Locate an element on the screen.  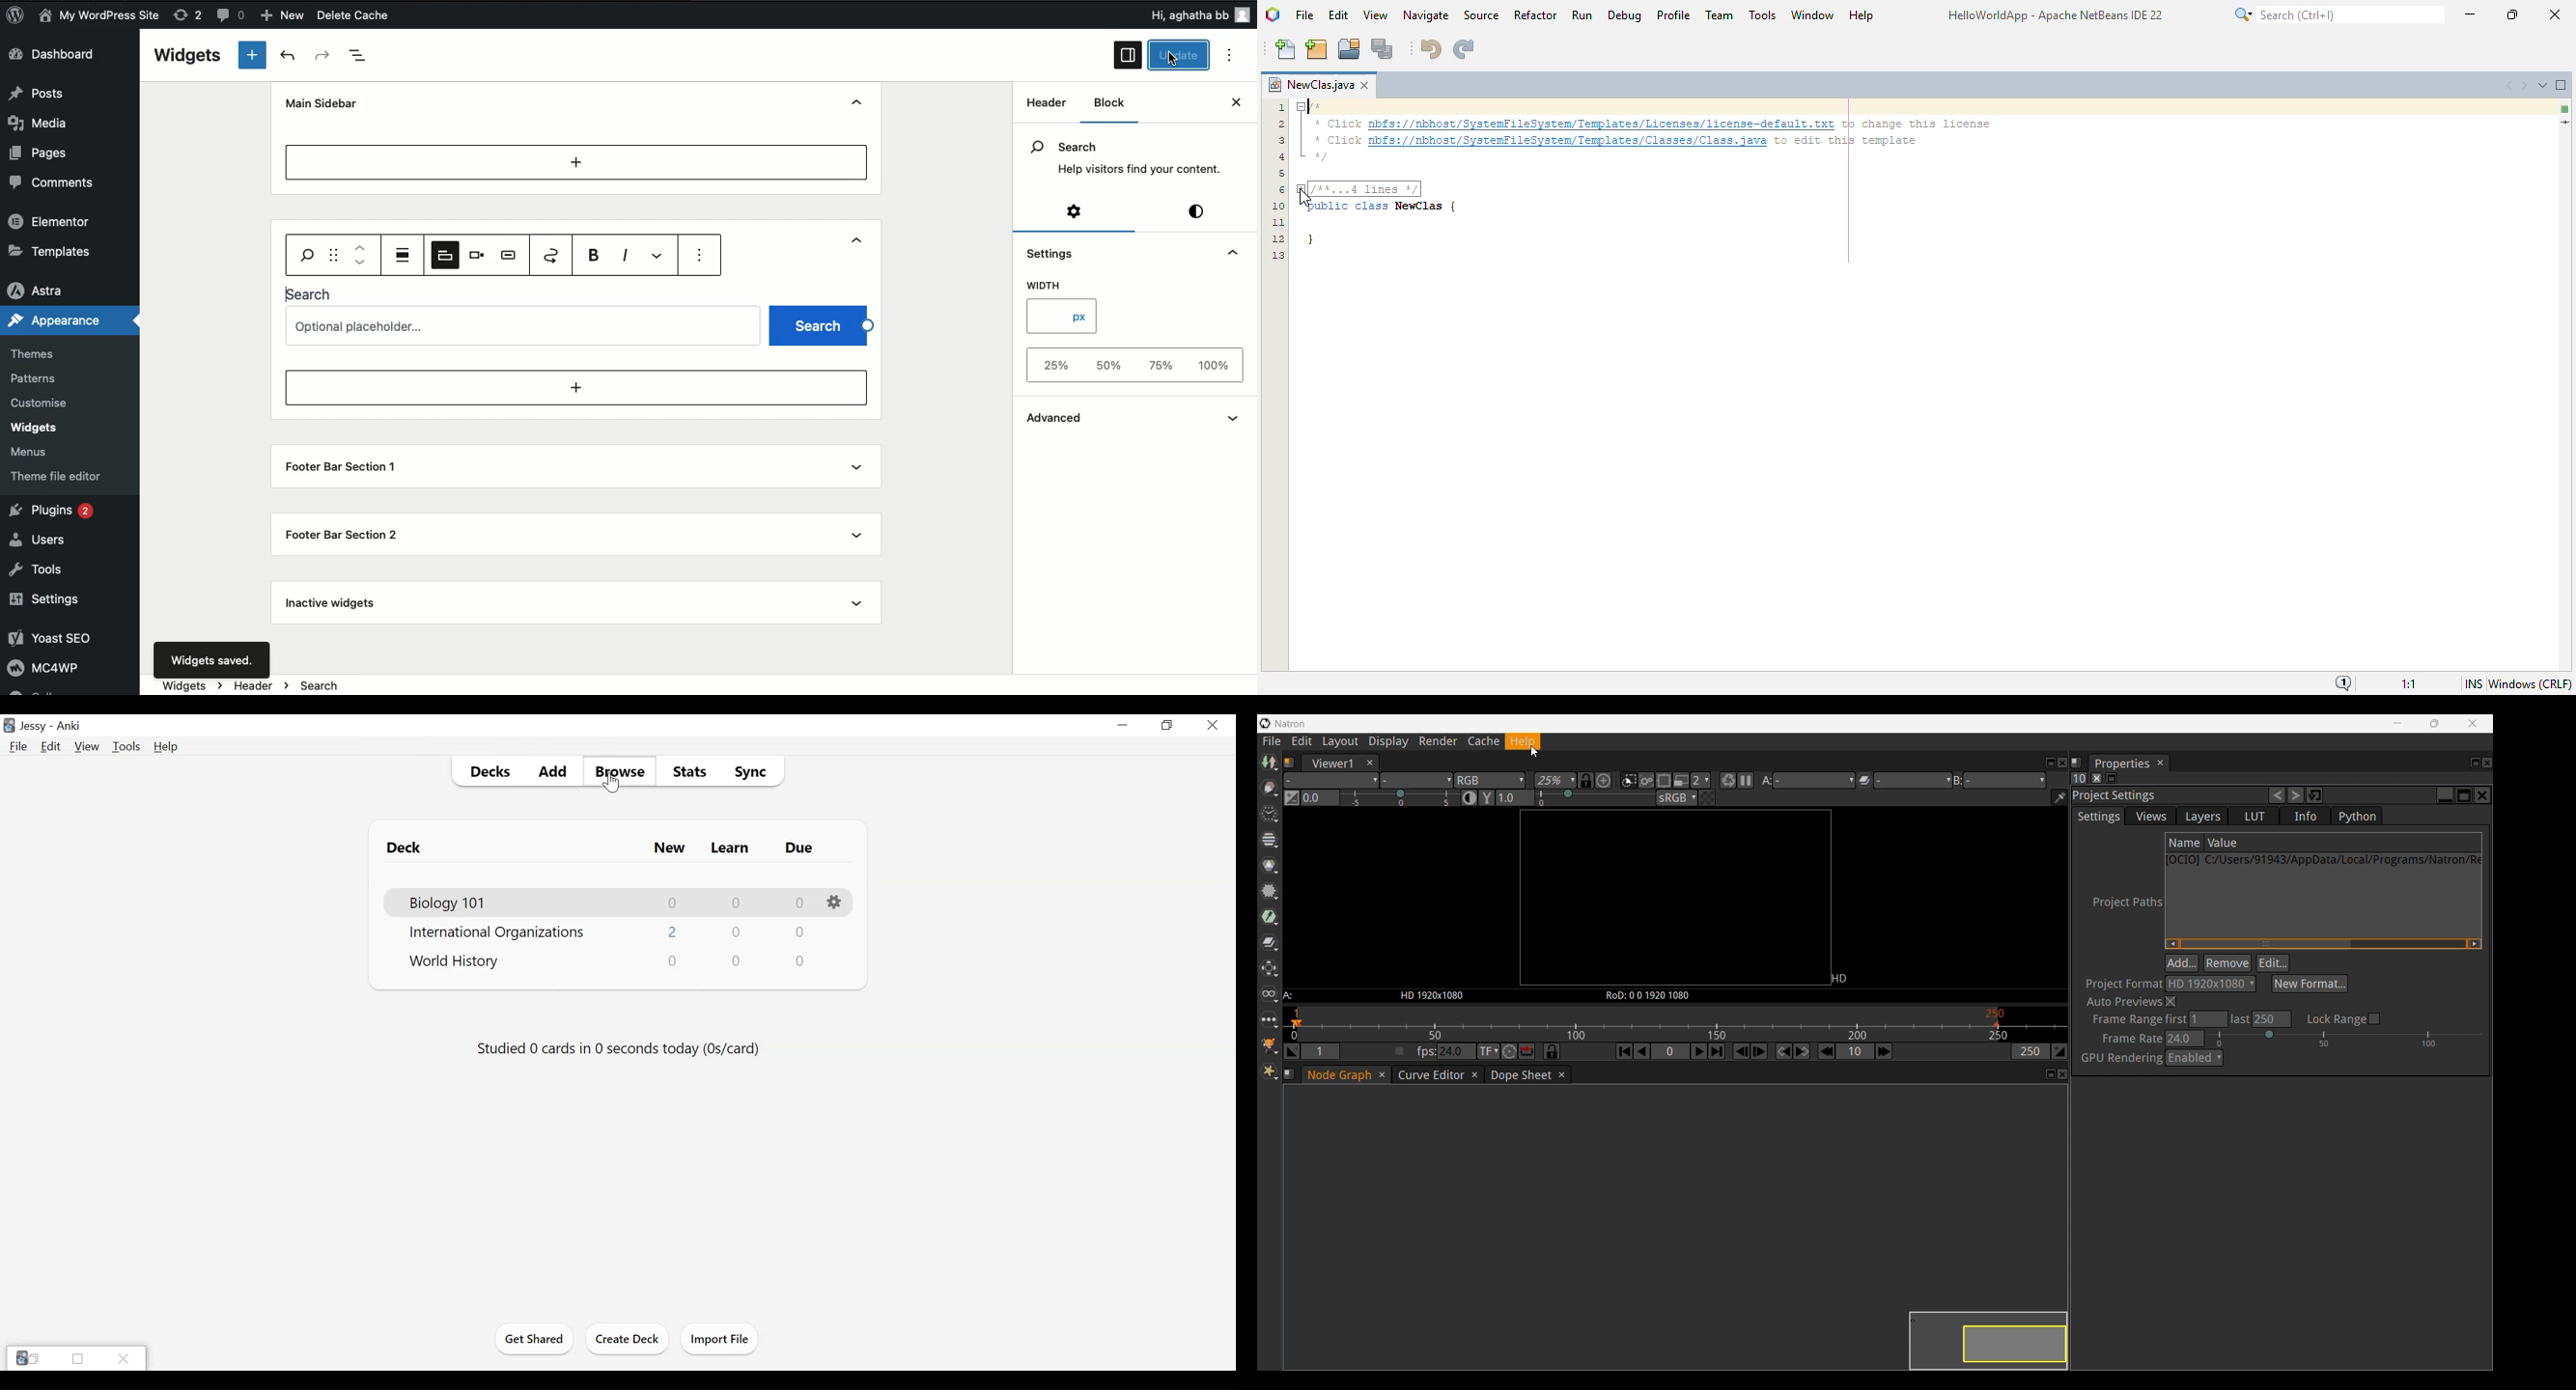
Zoom % is located at coordinates (1556, 781).